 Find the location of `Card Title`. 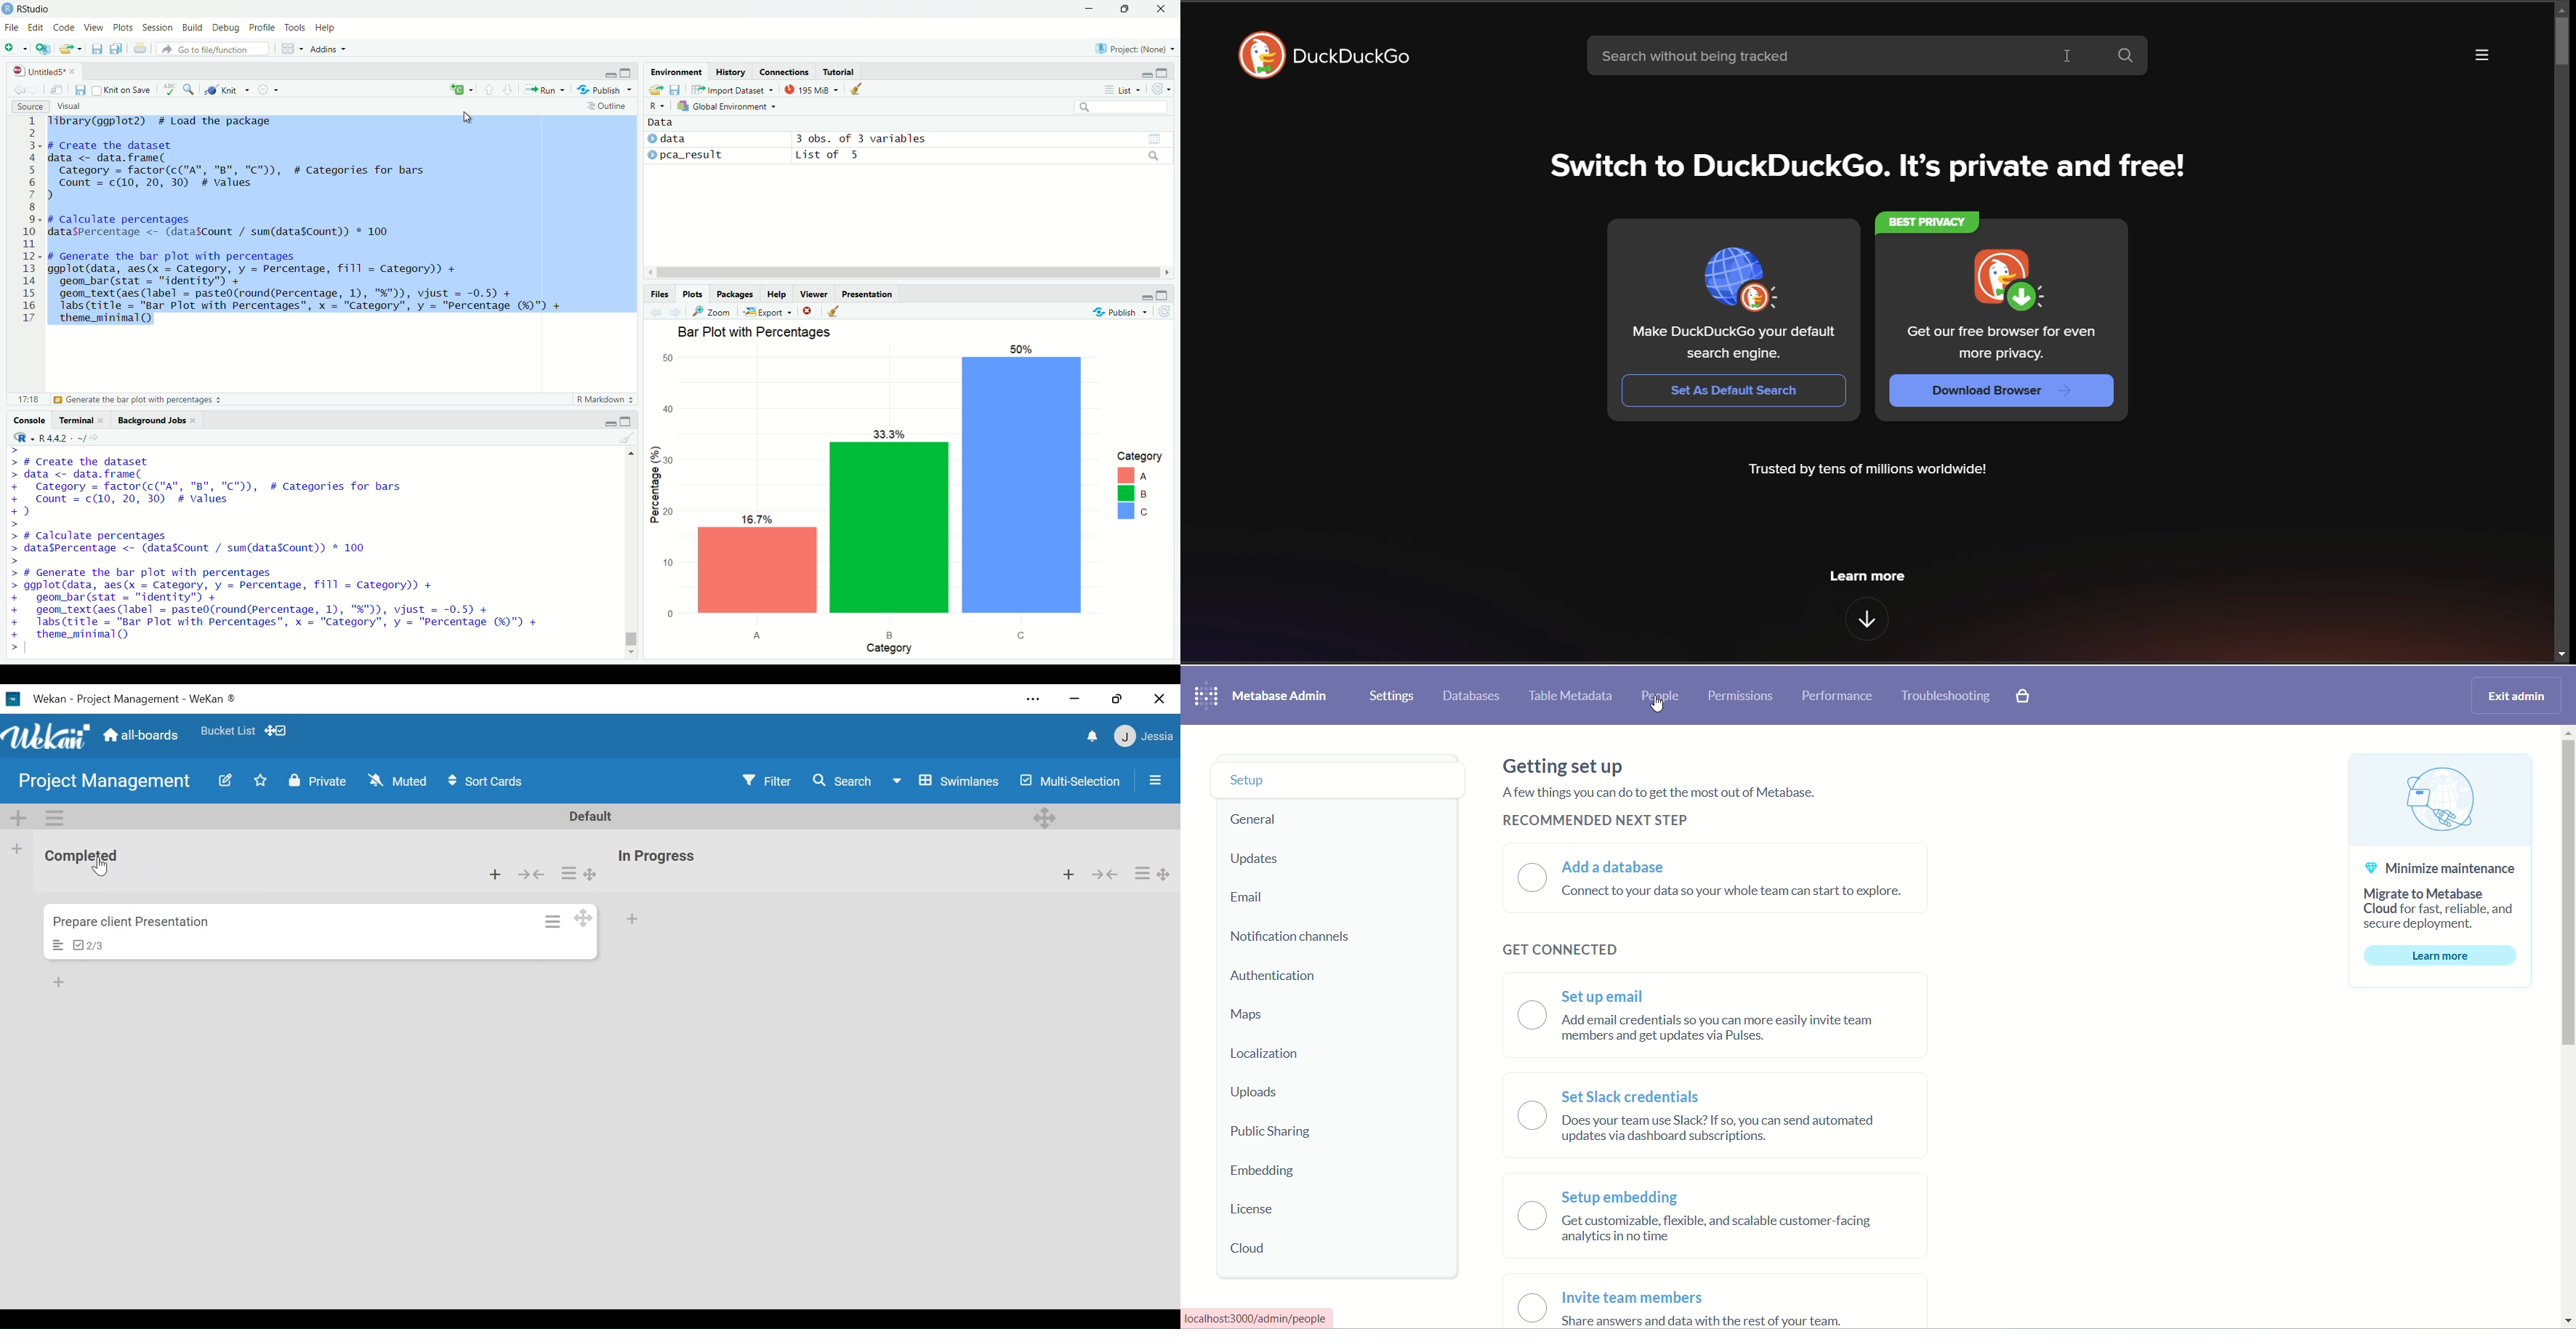

Card Title is located at coordinates (135, 922).